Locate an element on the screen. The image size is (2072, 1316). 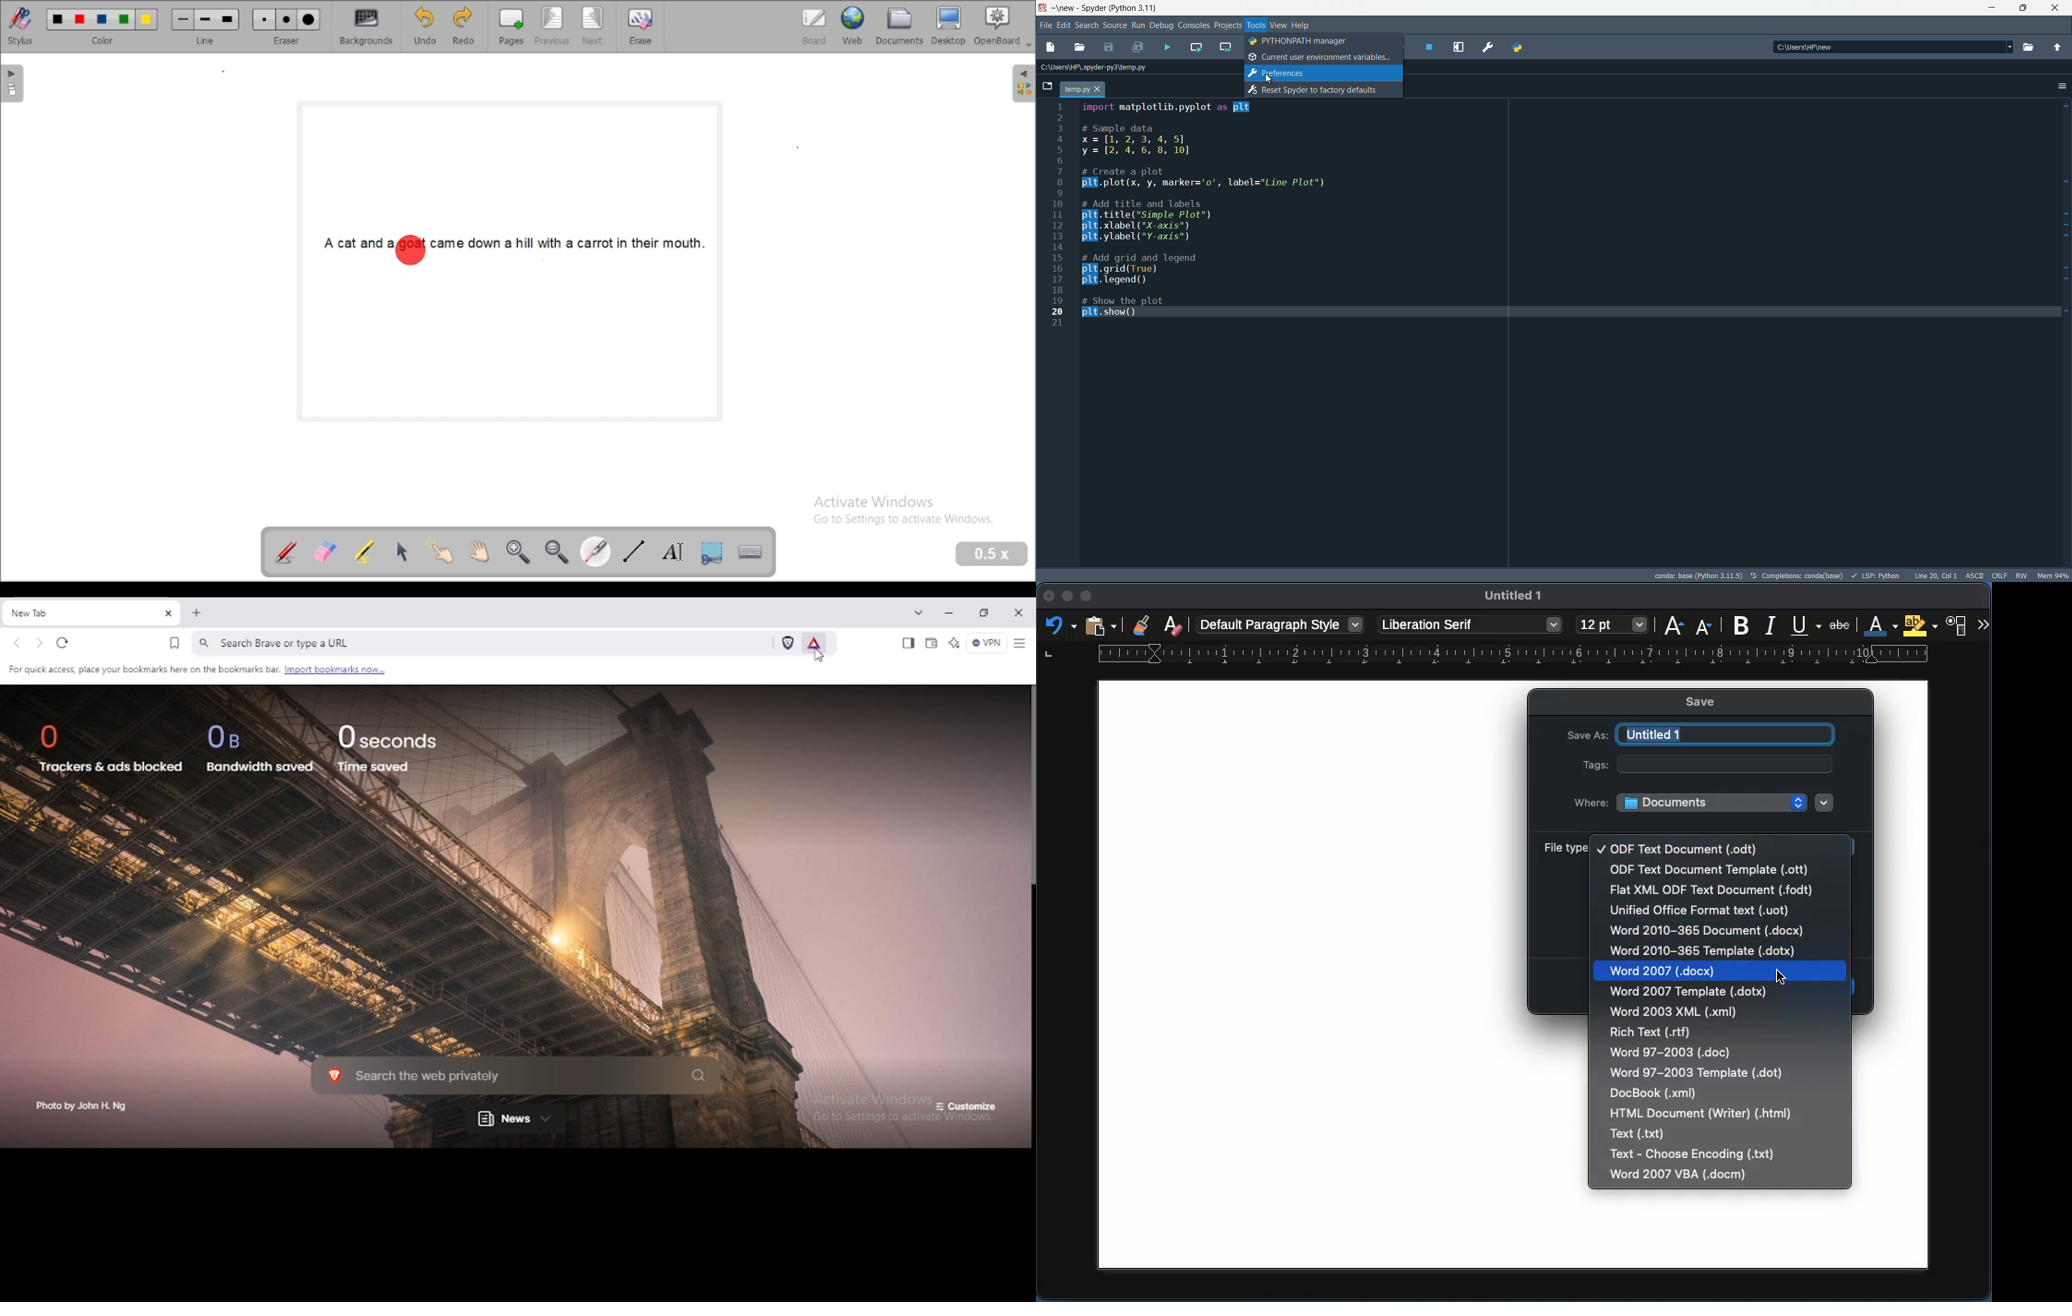
Highlighting is located at coordinates (1922, 625).